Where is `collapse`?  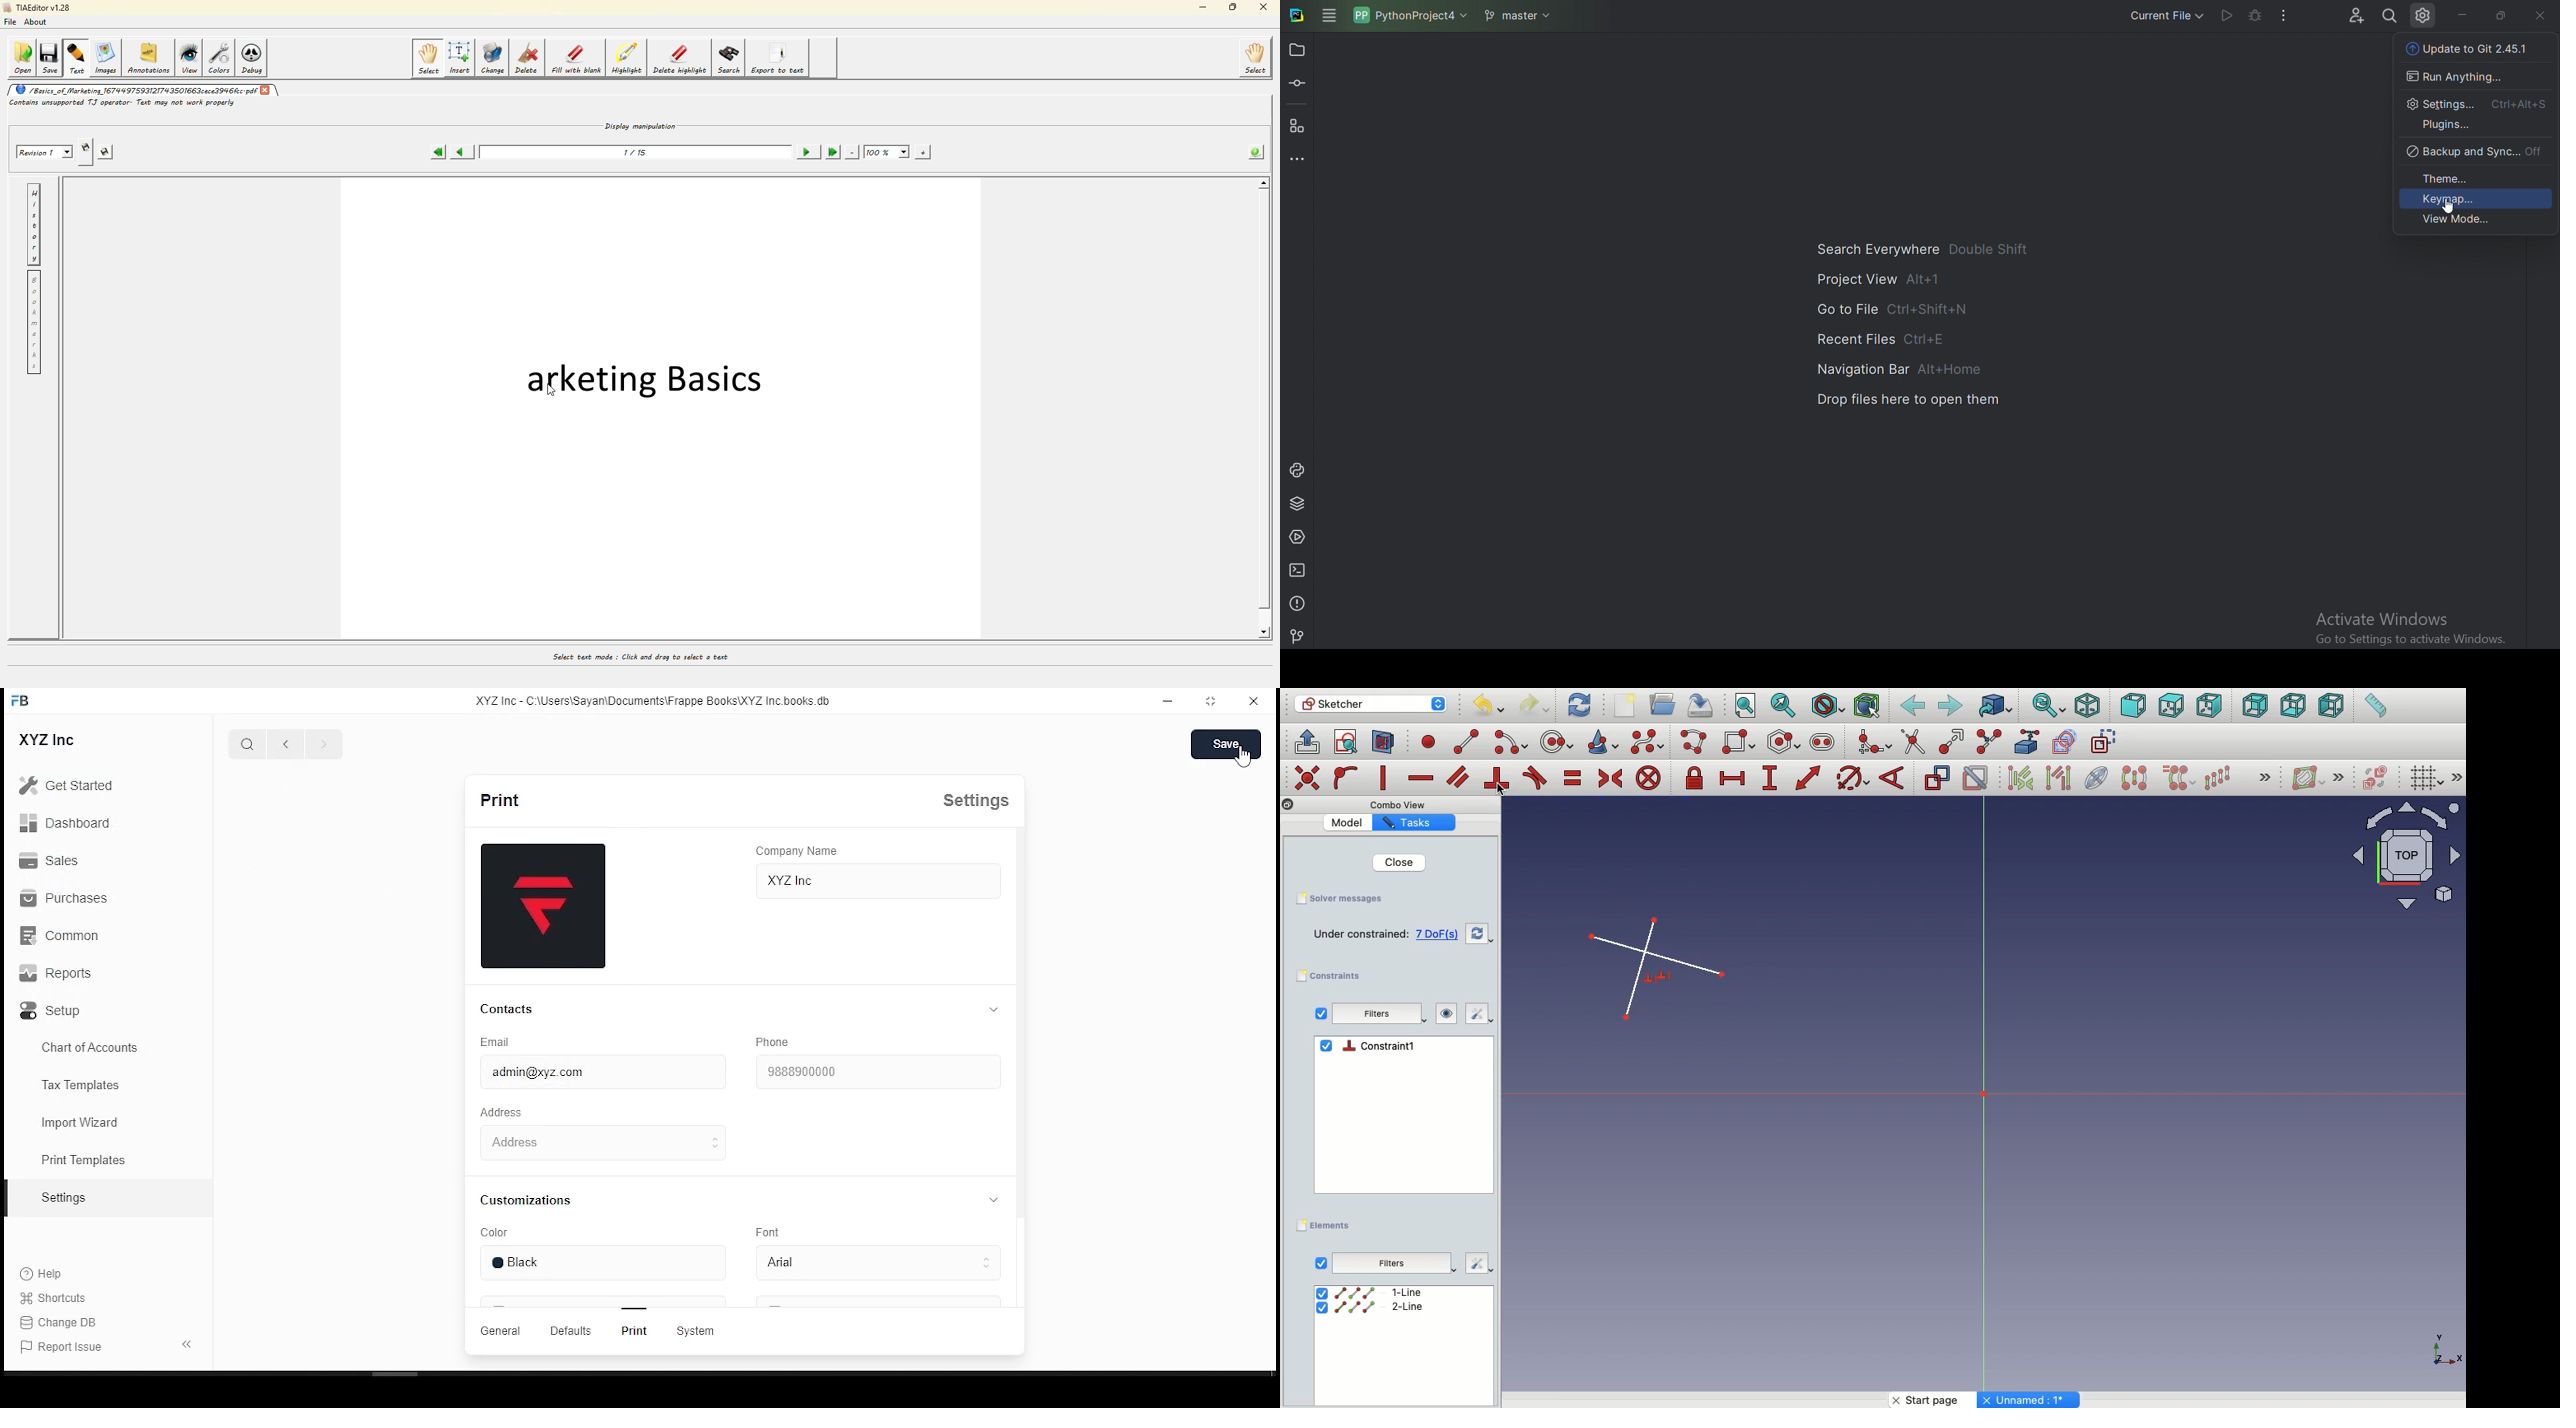
collapse is located at coordinates (994, 1009).